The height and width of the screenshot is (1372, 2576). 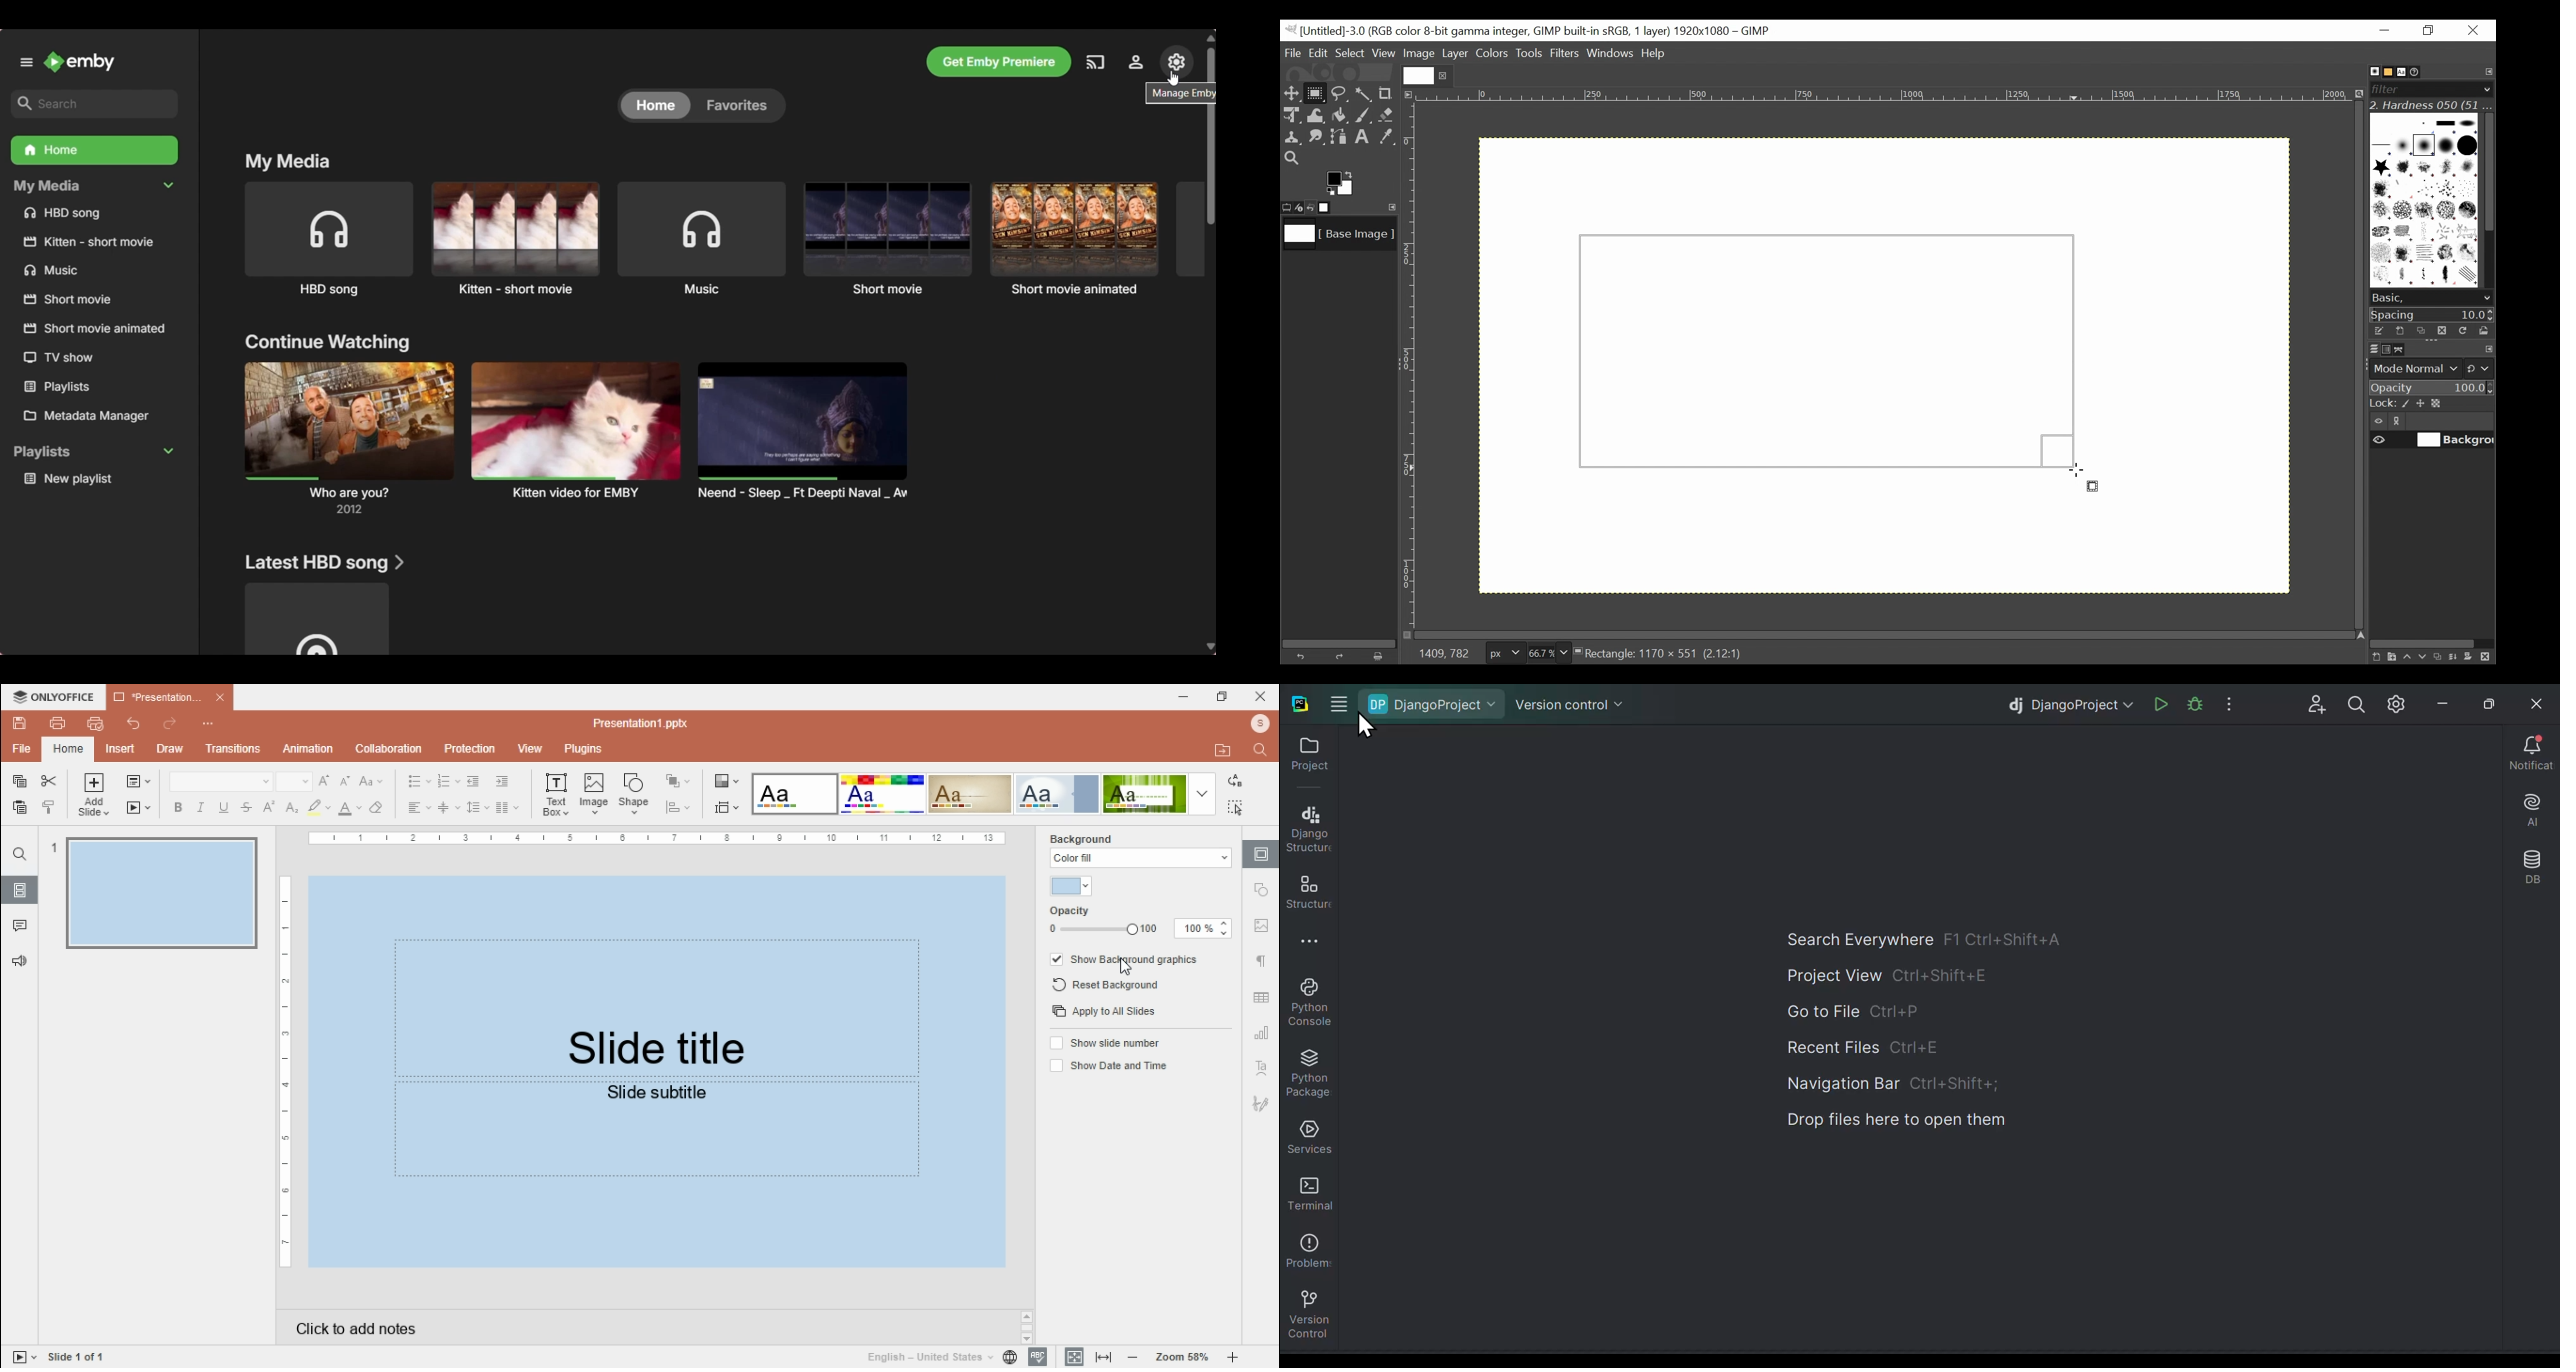 I want to click on Configure tab, so click(x=2487, y=72).